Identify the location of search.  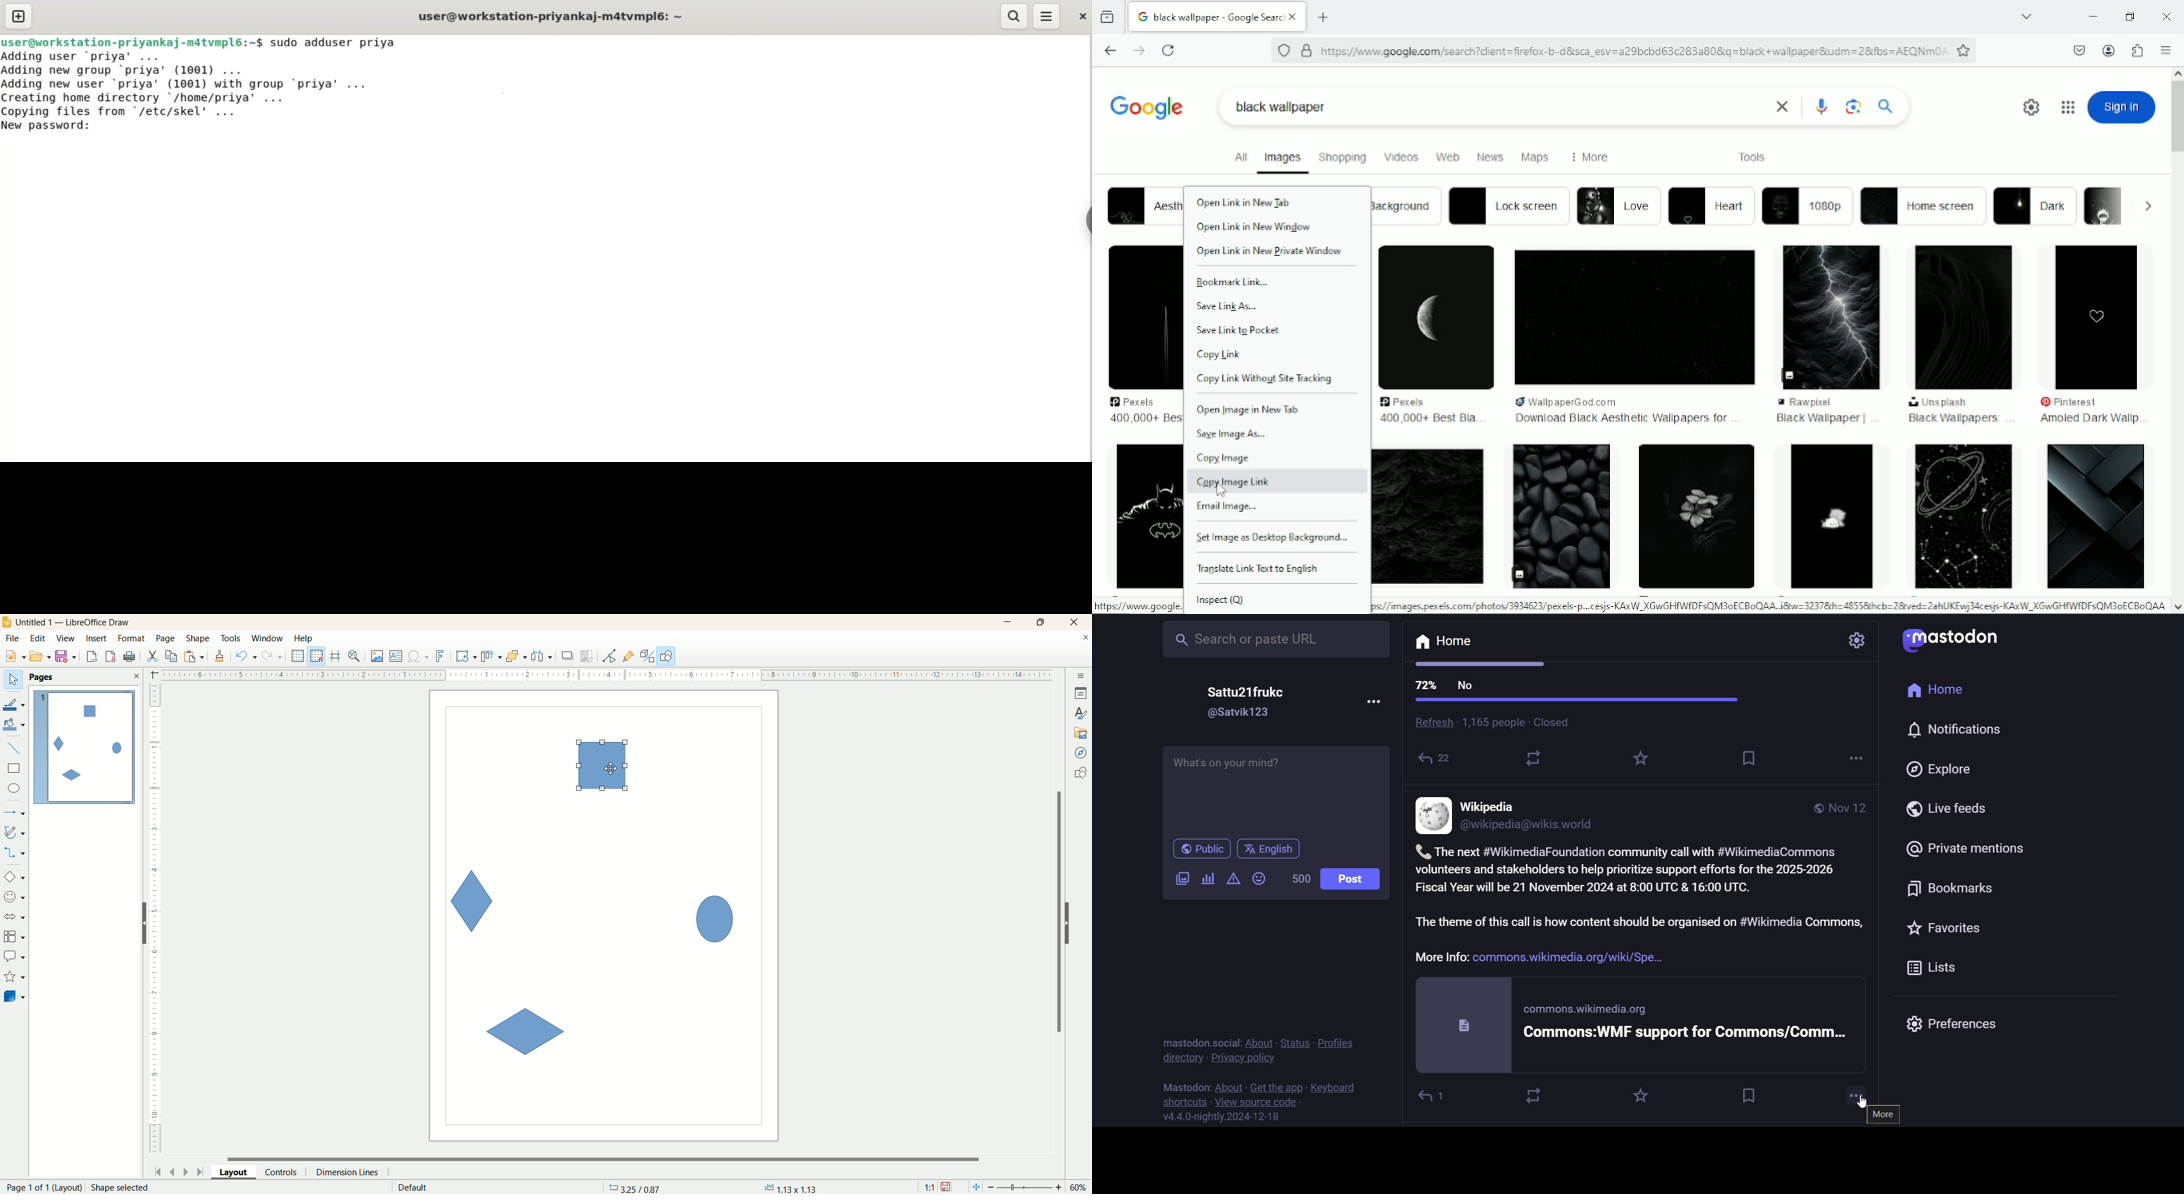
(1015, 17).